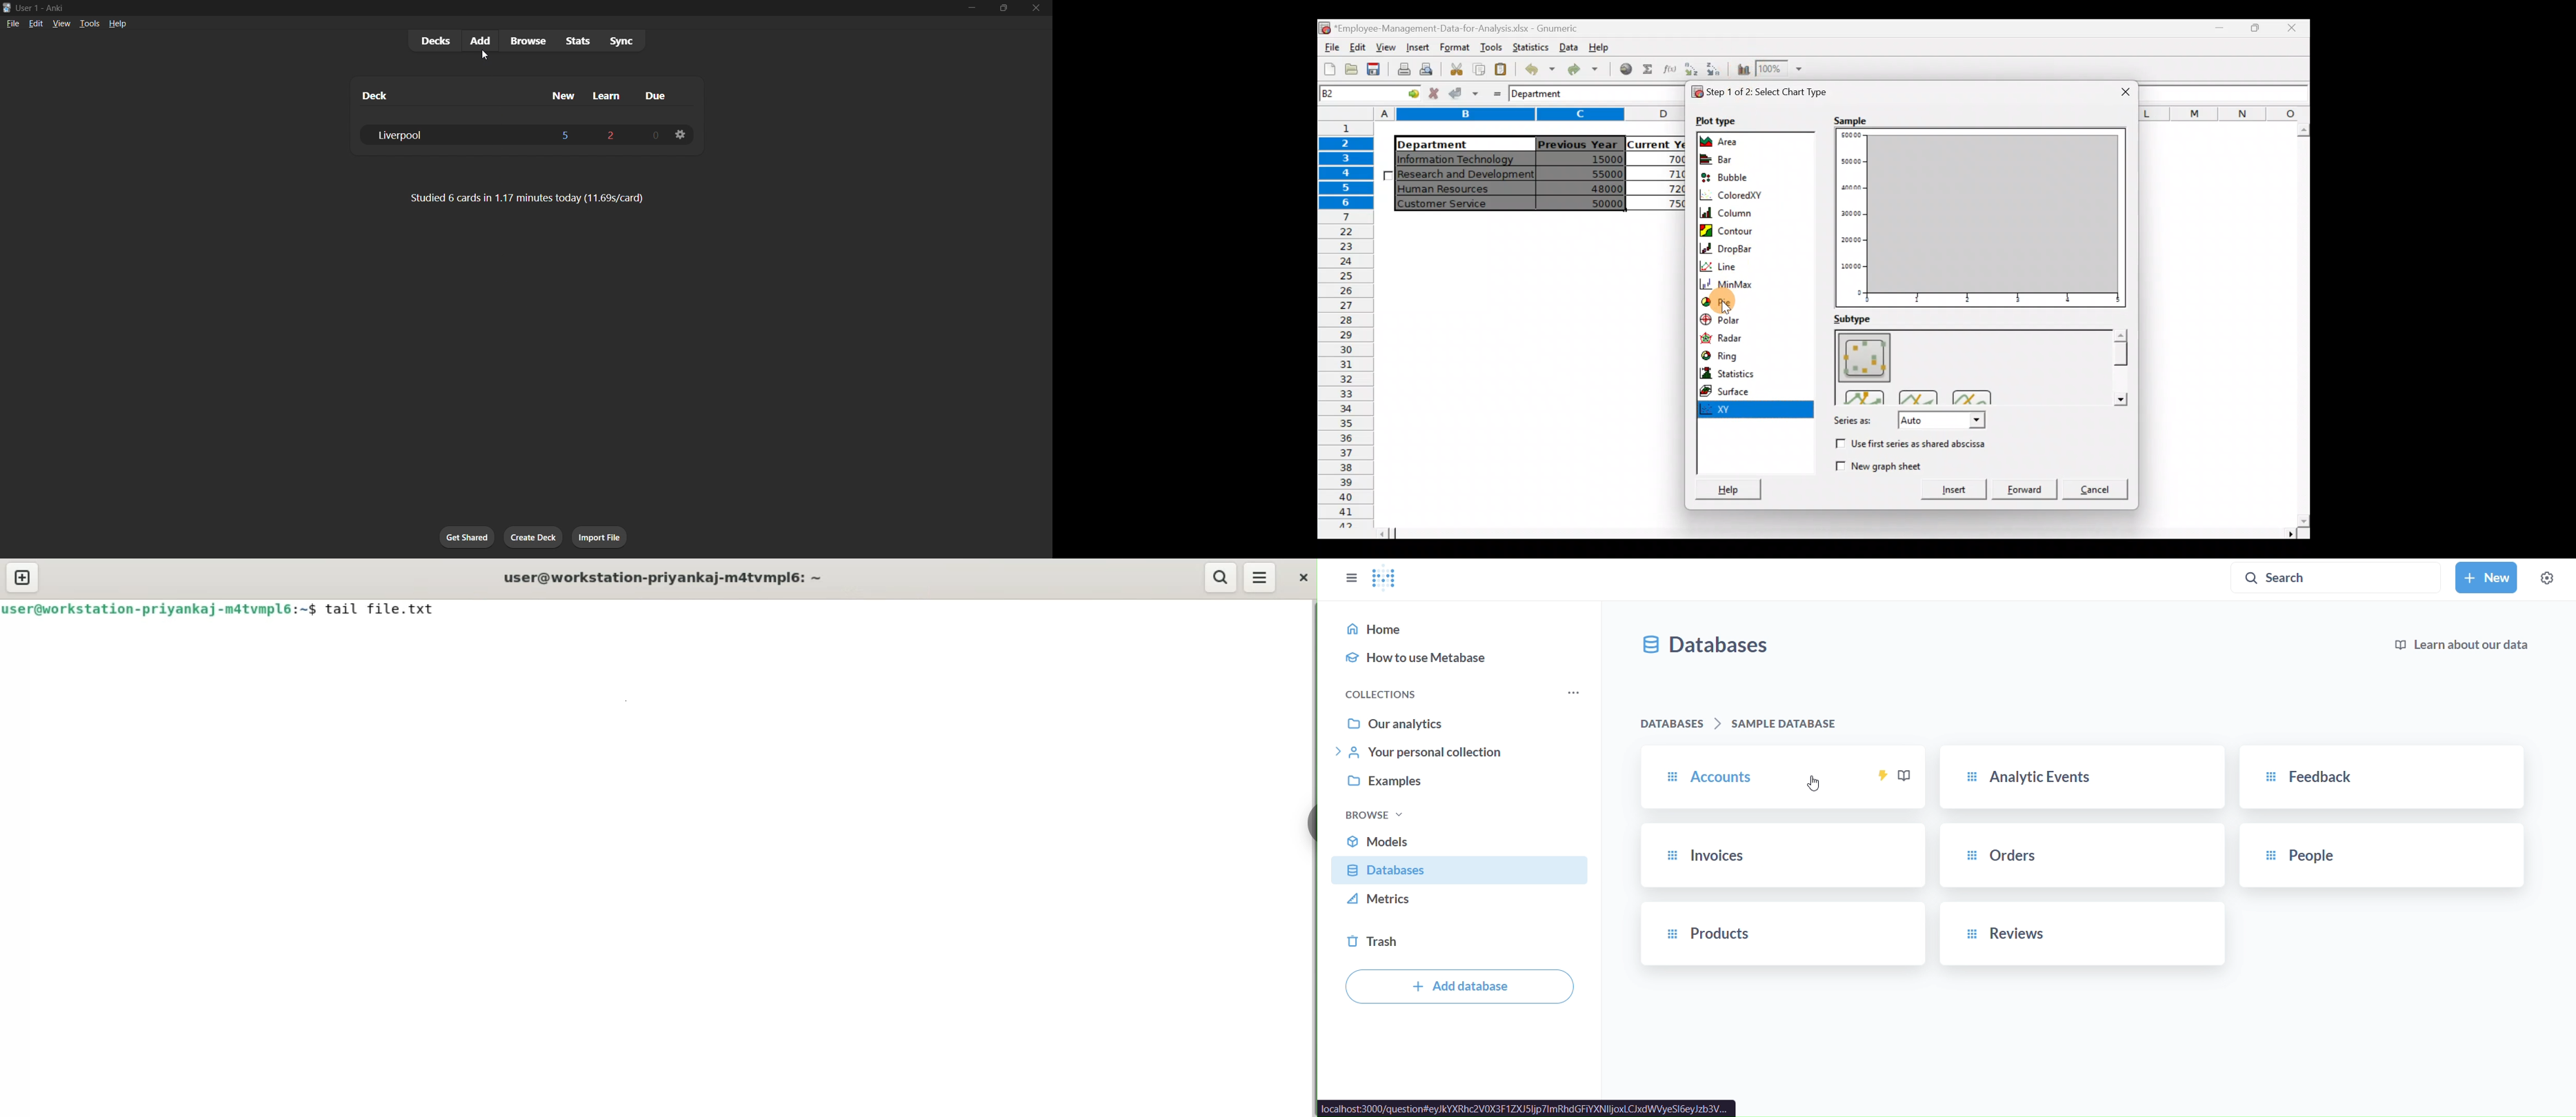 This screenshot has height=1120, width=2576. What do you see at coordinates (1669, 69) in the screenshot?
I see `Edit a function in the current cell` at bounding box center [1669, 69].